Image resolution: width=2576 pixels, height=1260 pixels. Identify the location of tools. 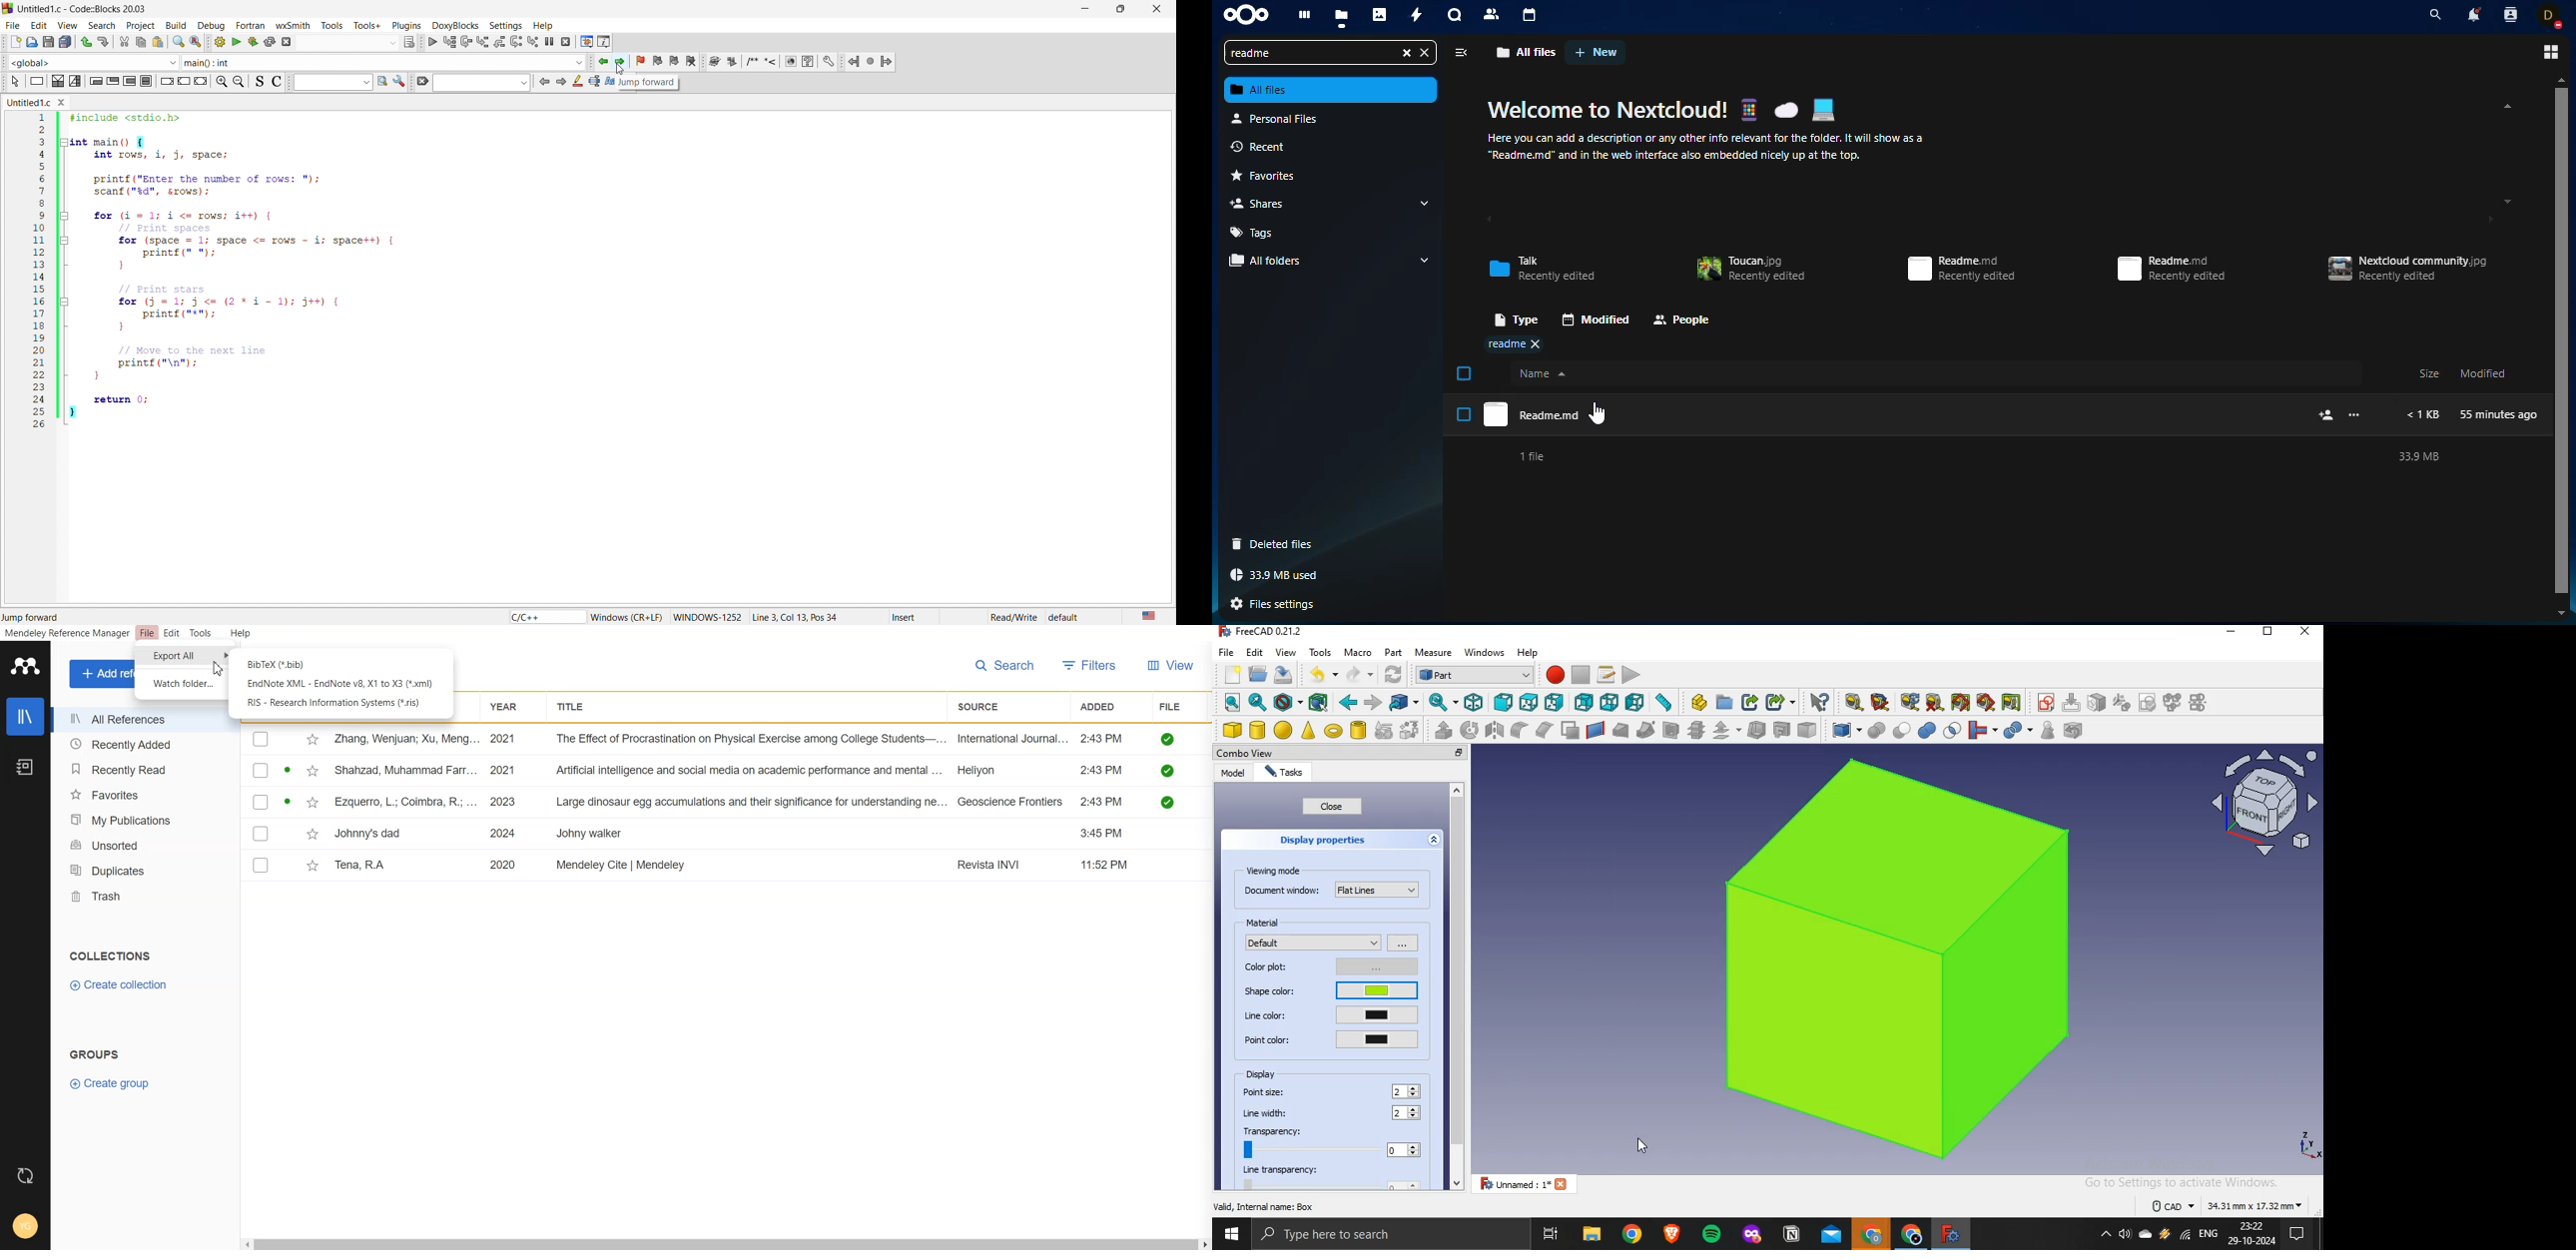
(333, 24).